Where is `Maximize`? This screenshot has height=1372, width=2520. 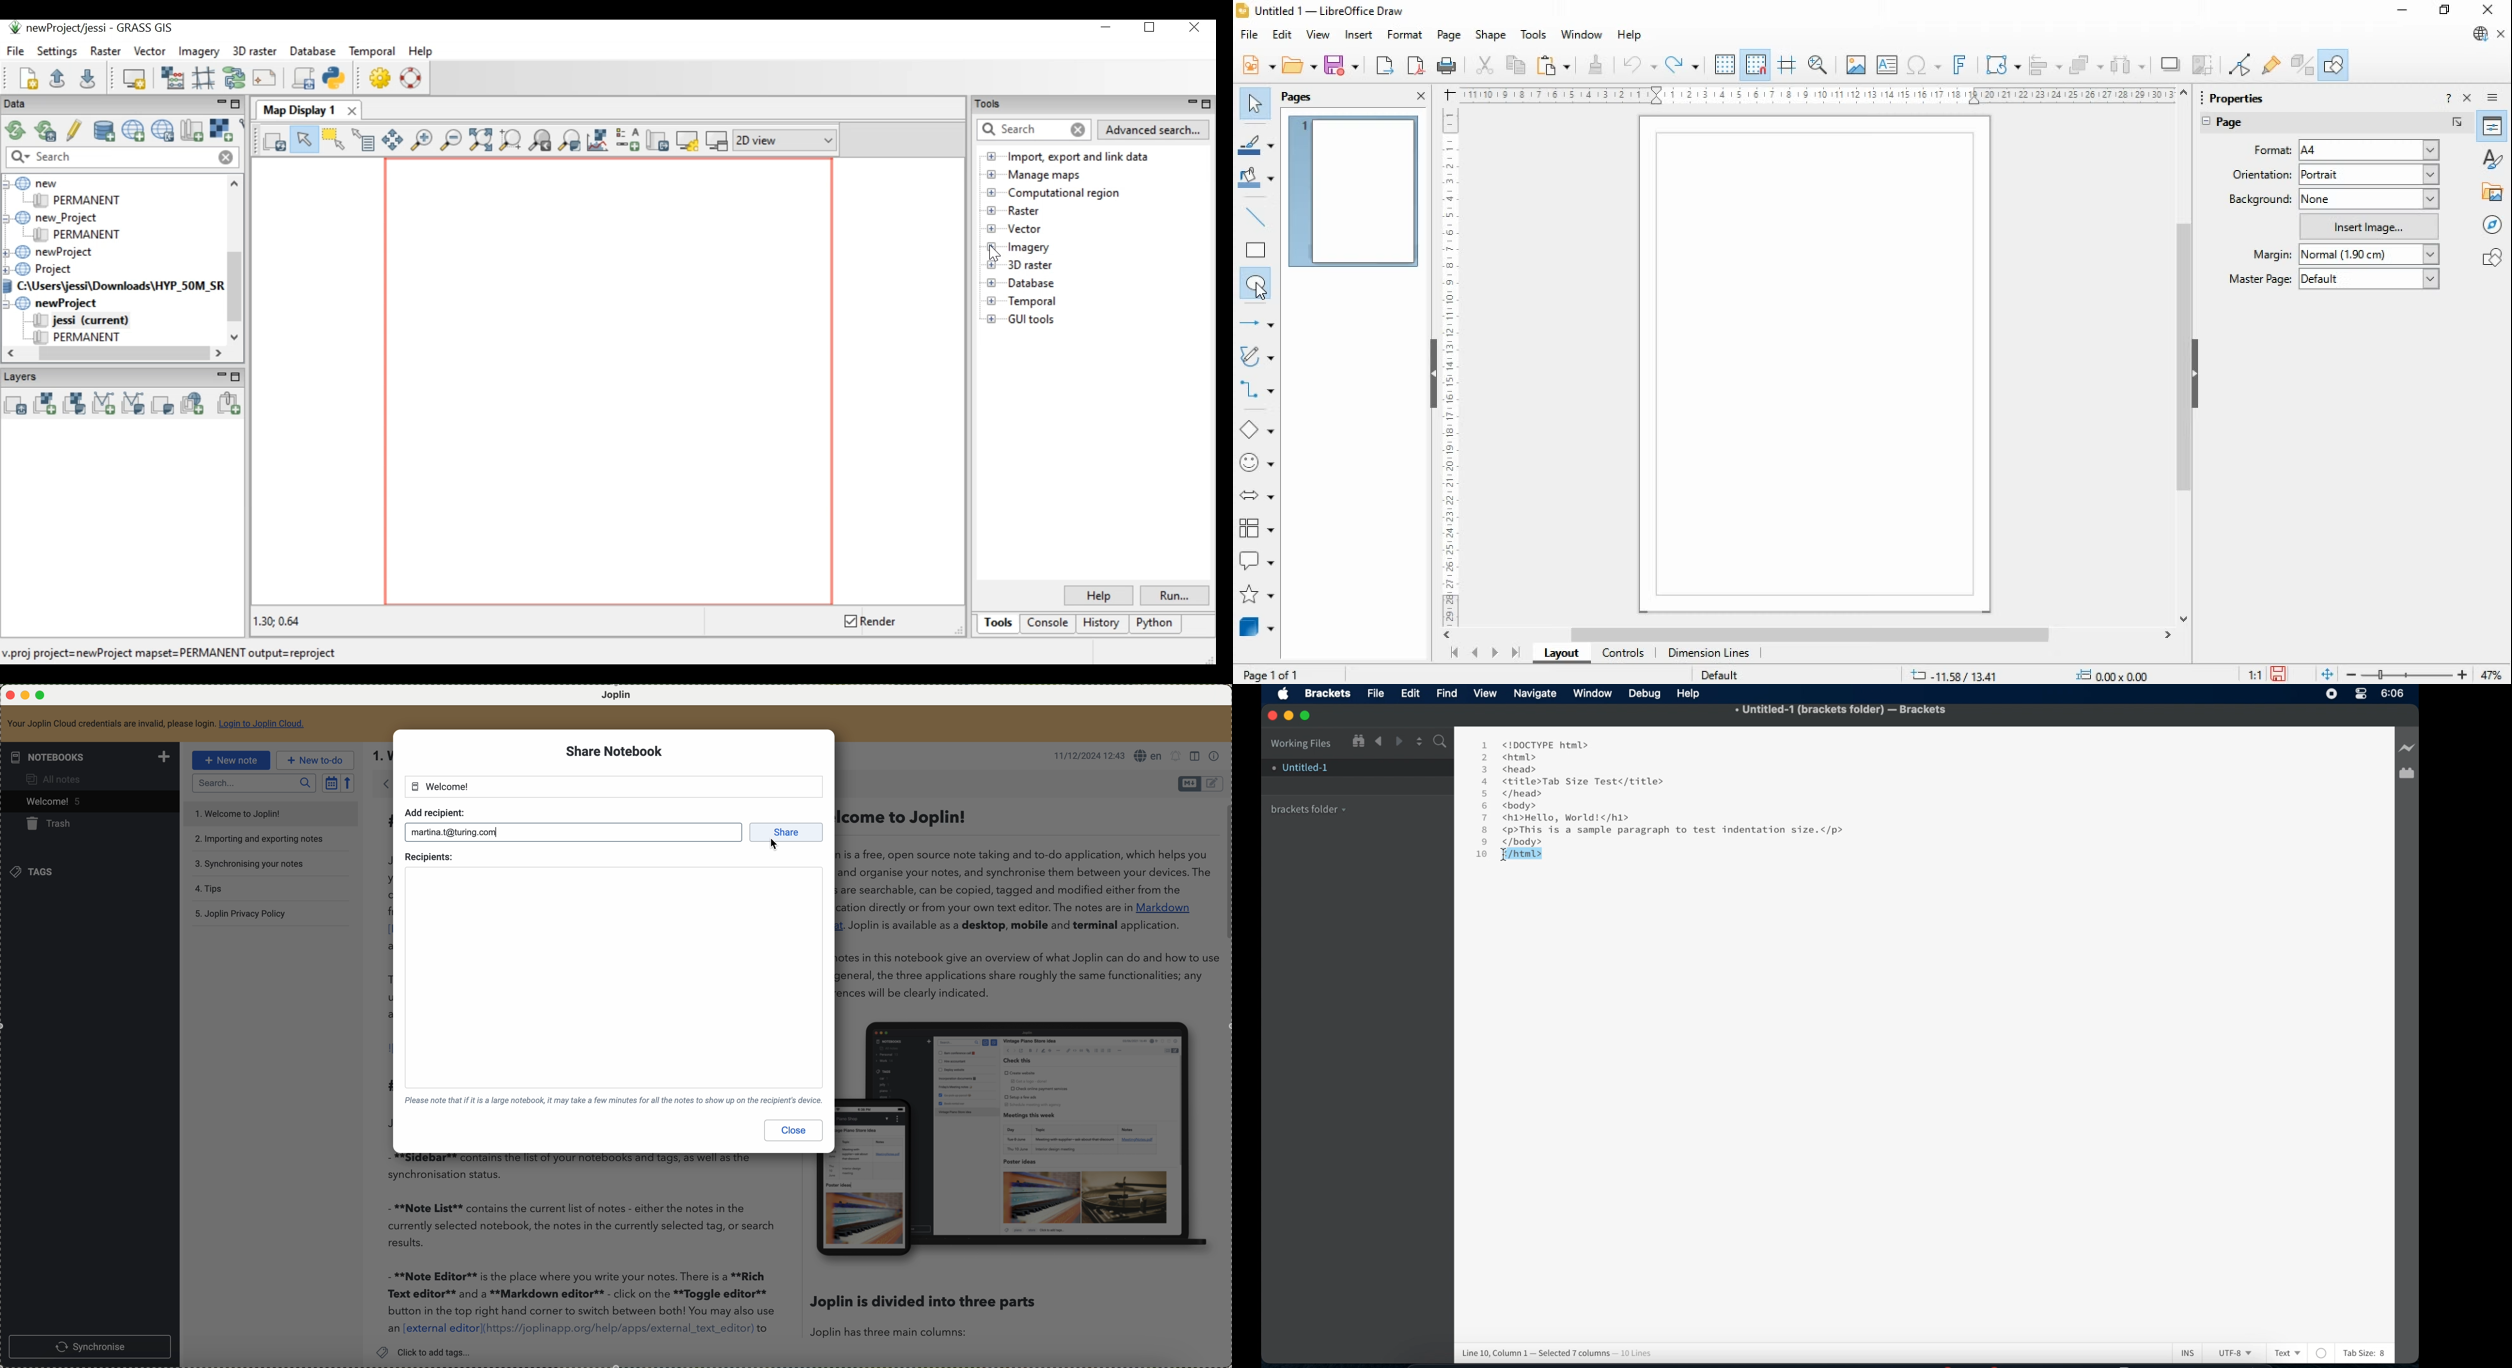 Maximize is located at coordinates (1309, 716).